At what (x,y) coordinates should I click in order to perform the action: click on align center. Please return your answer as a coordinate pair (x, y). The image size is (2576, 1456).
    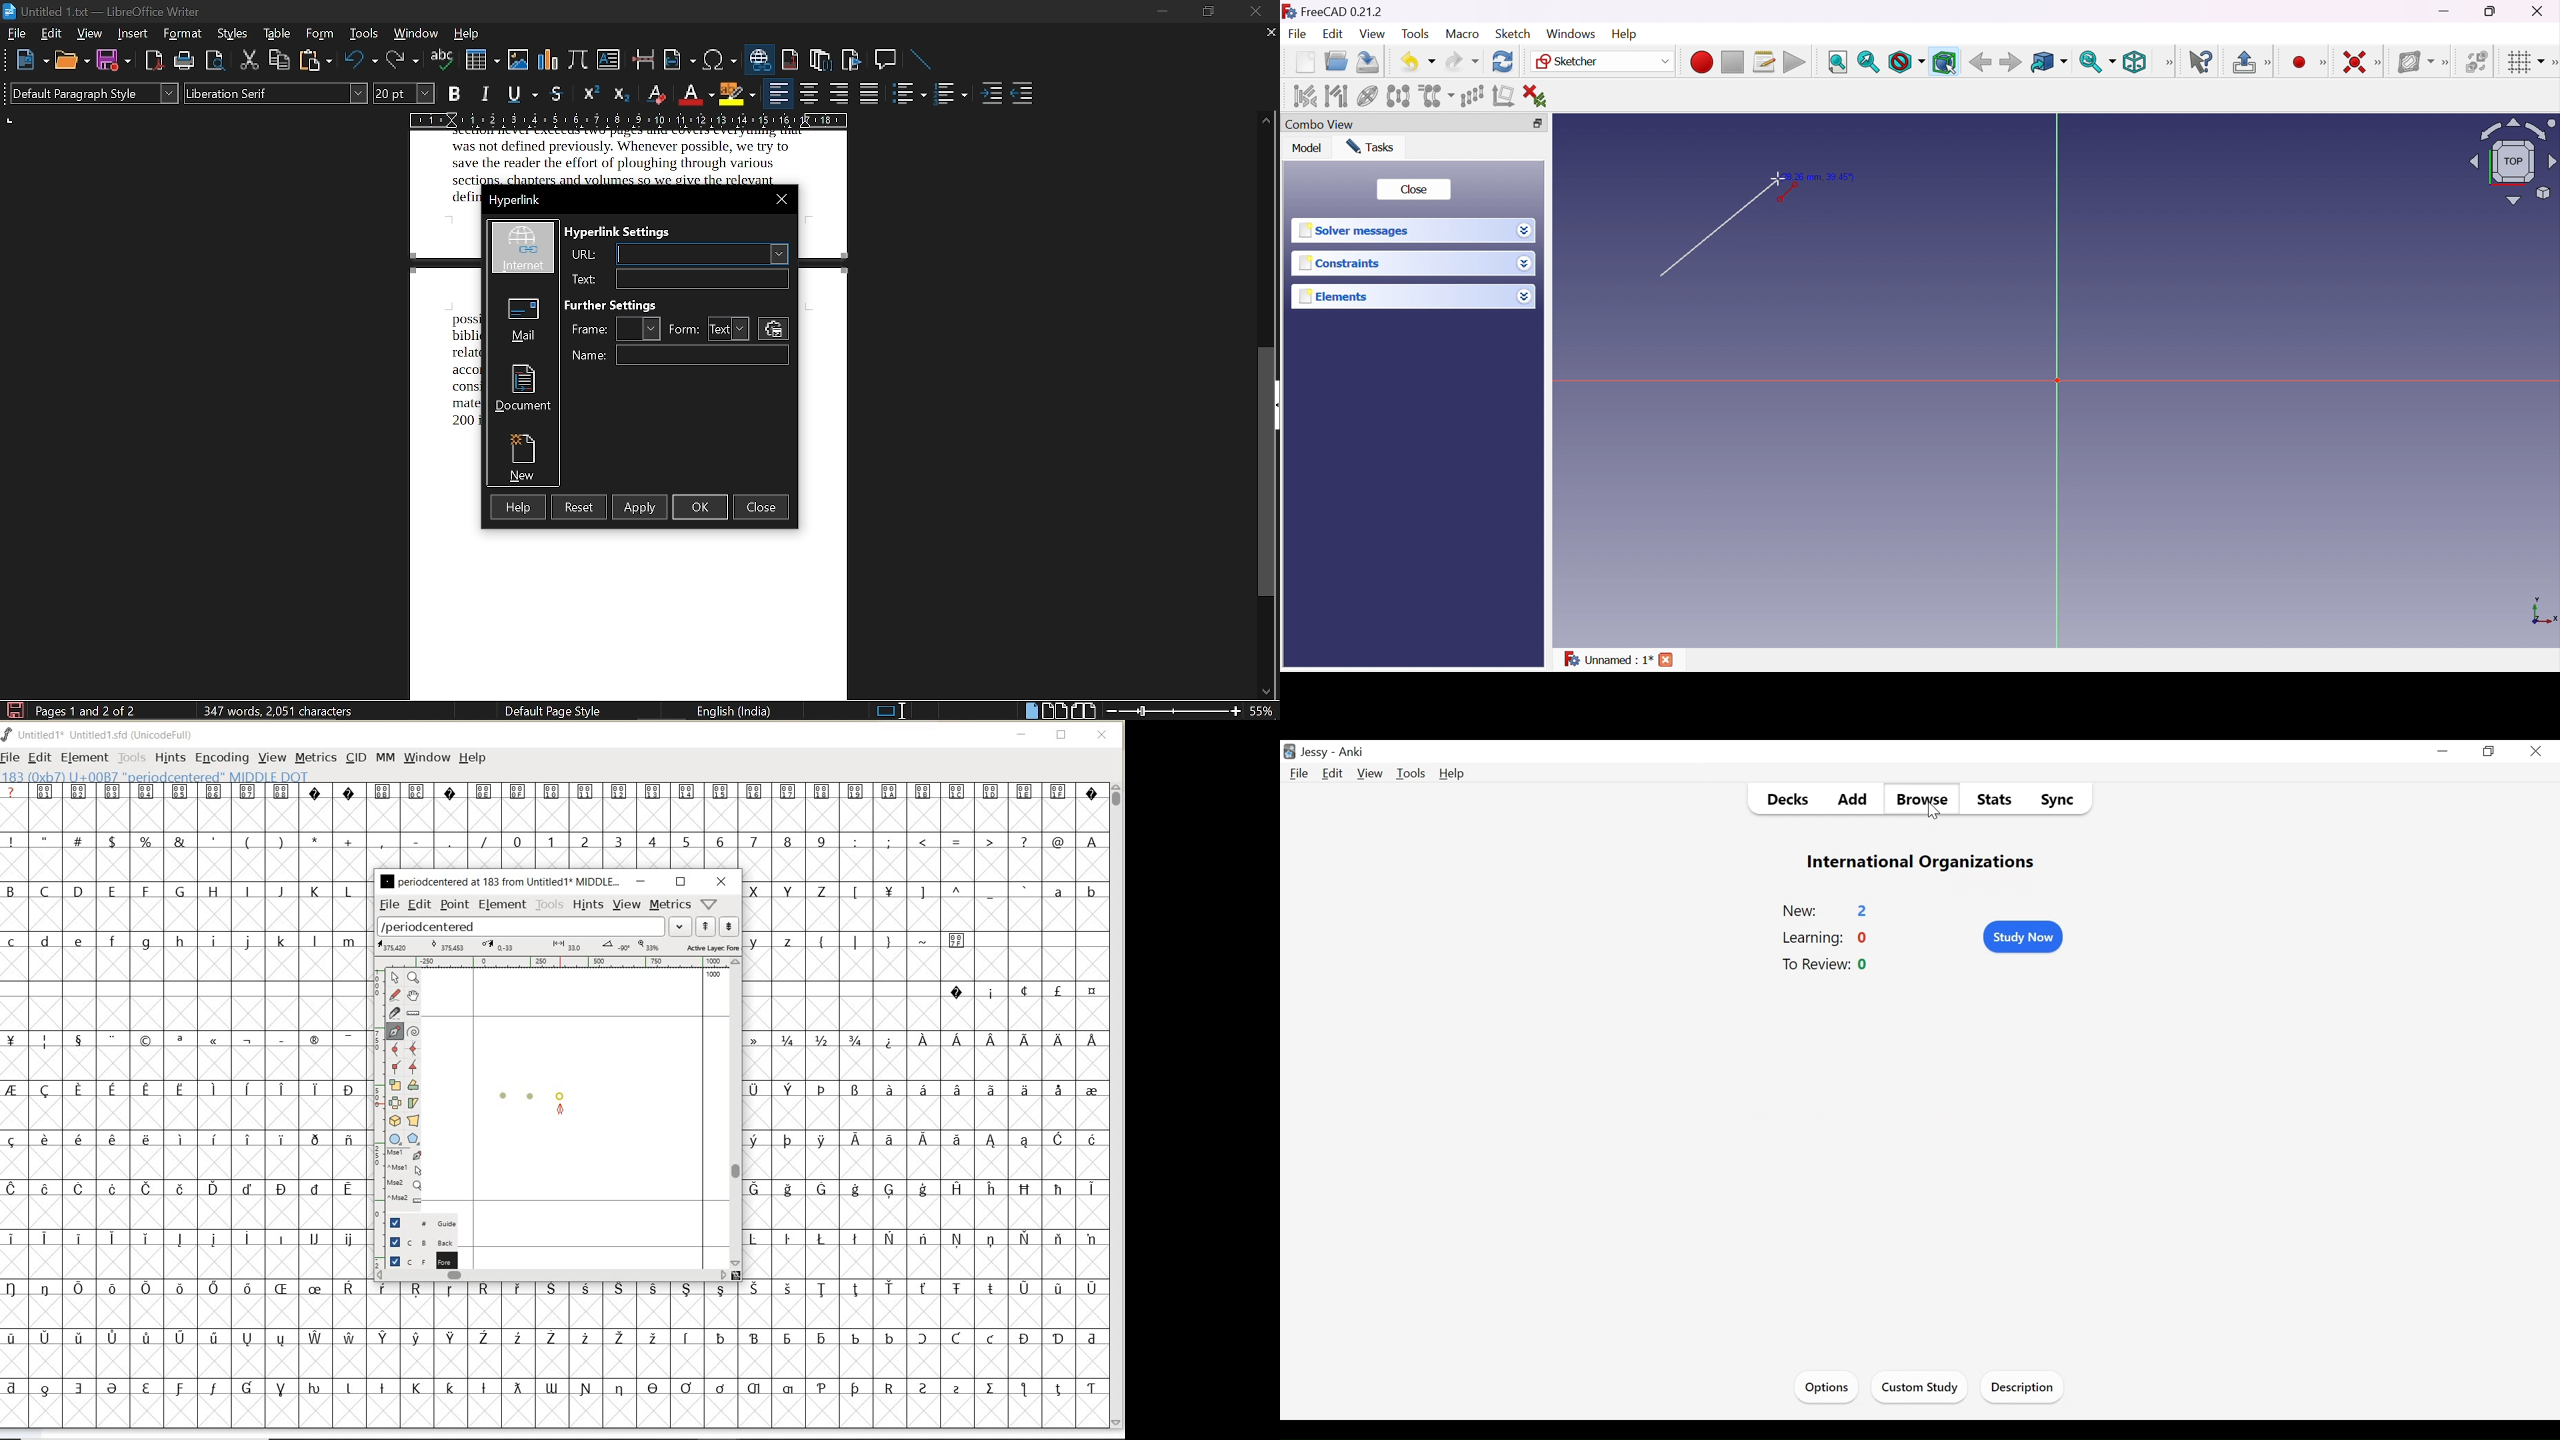
    Looking at the image, I should click on (807, 95).